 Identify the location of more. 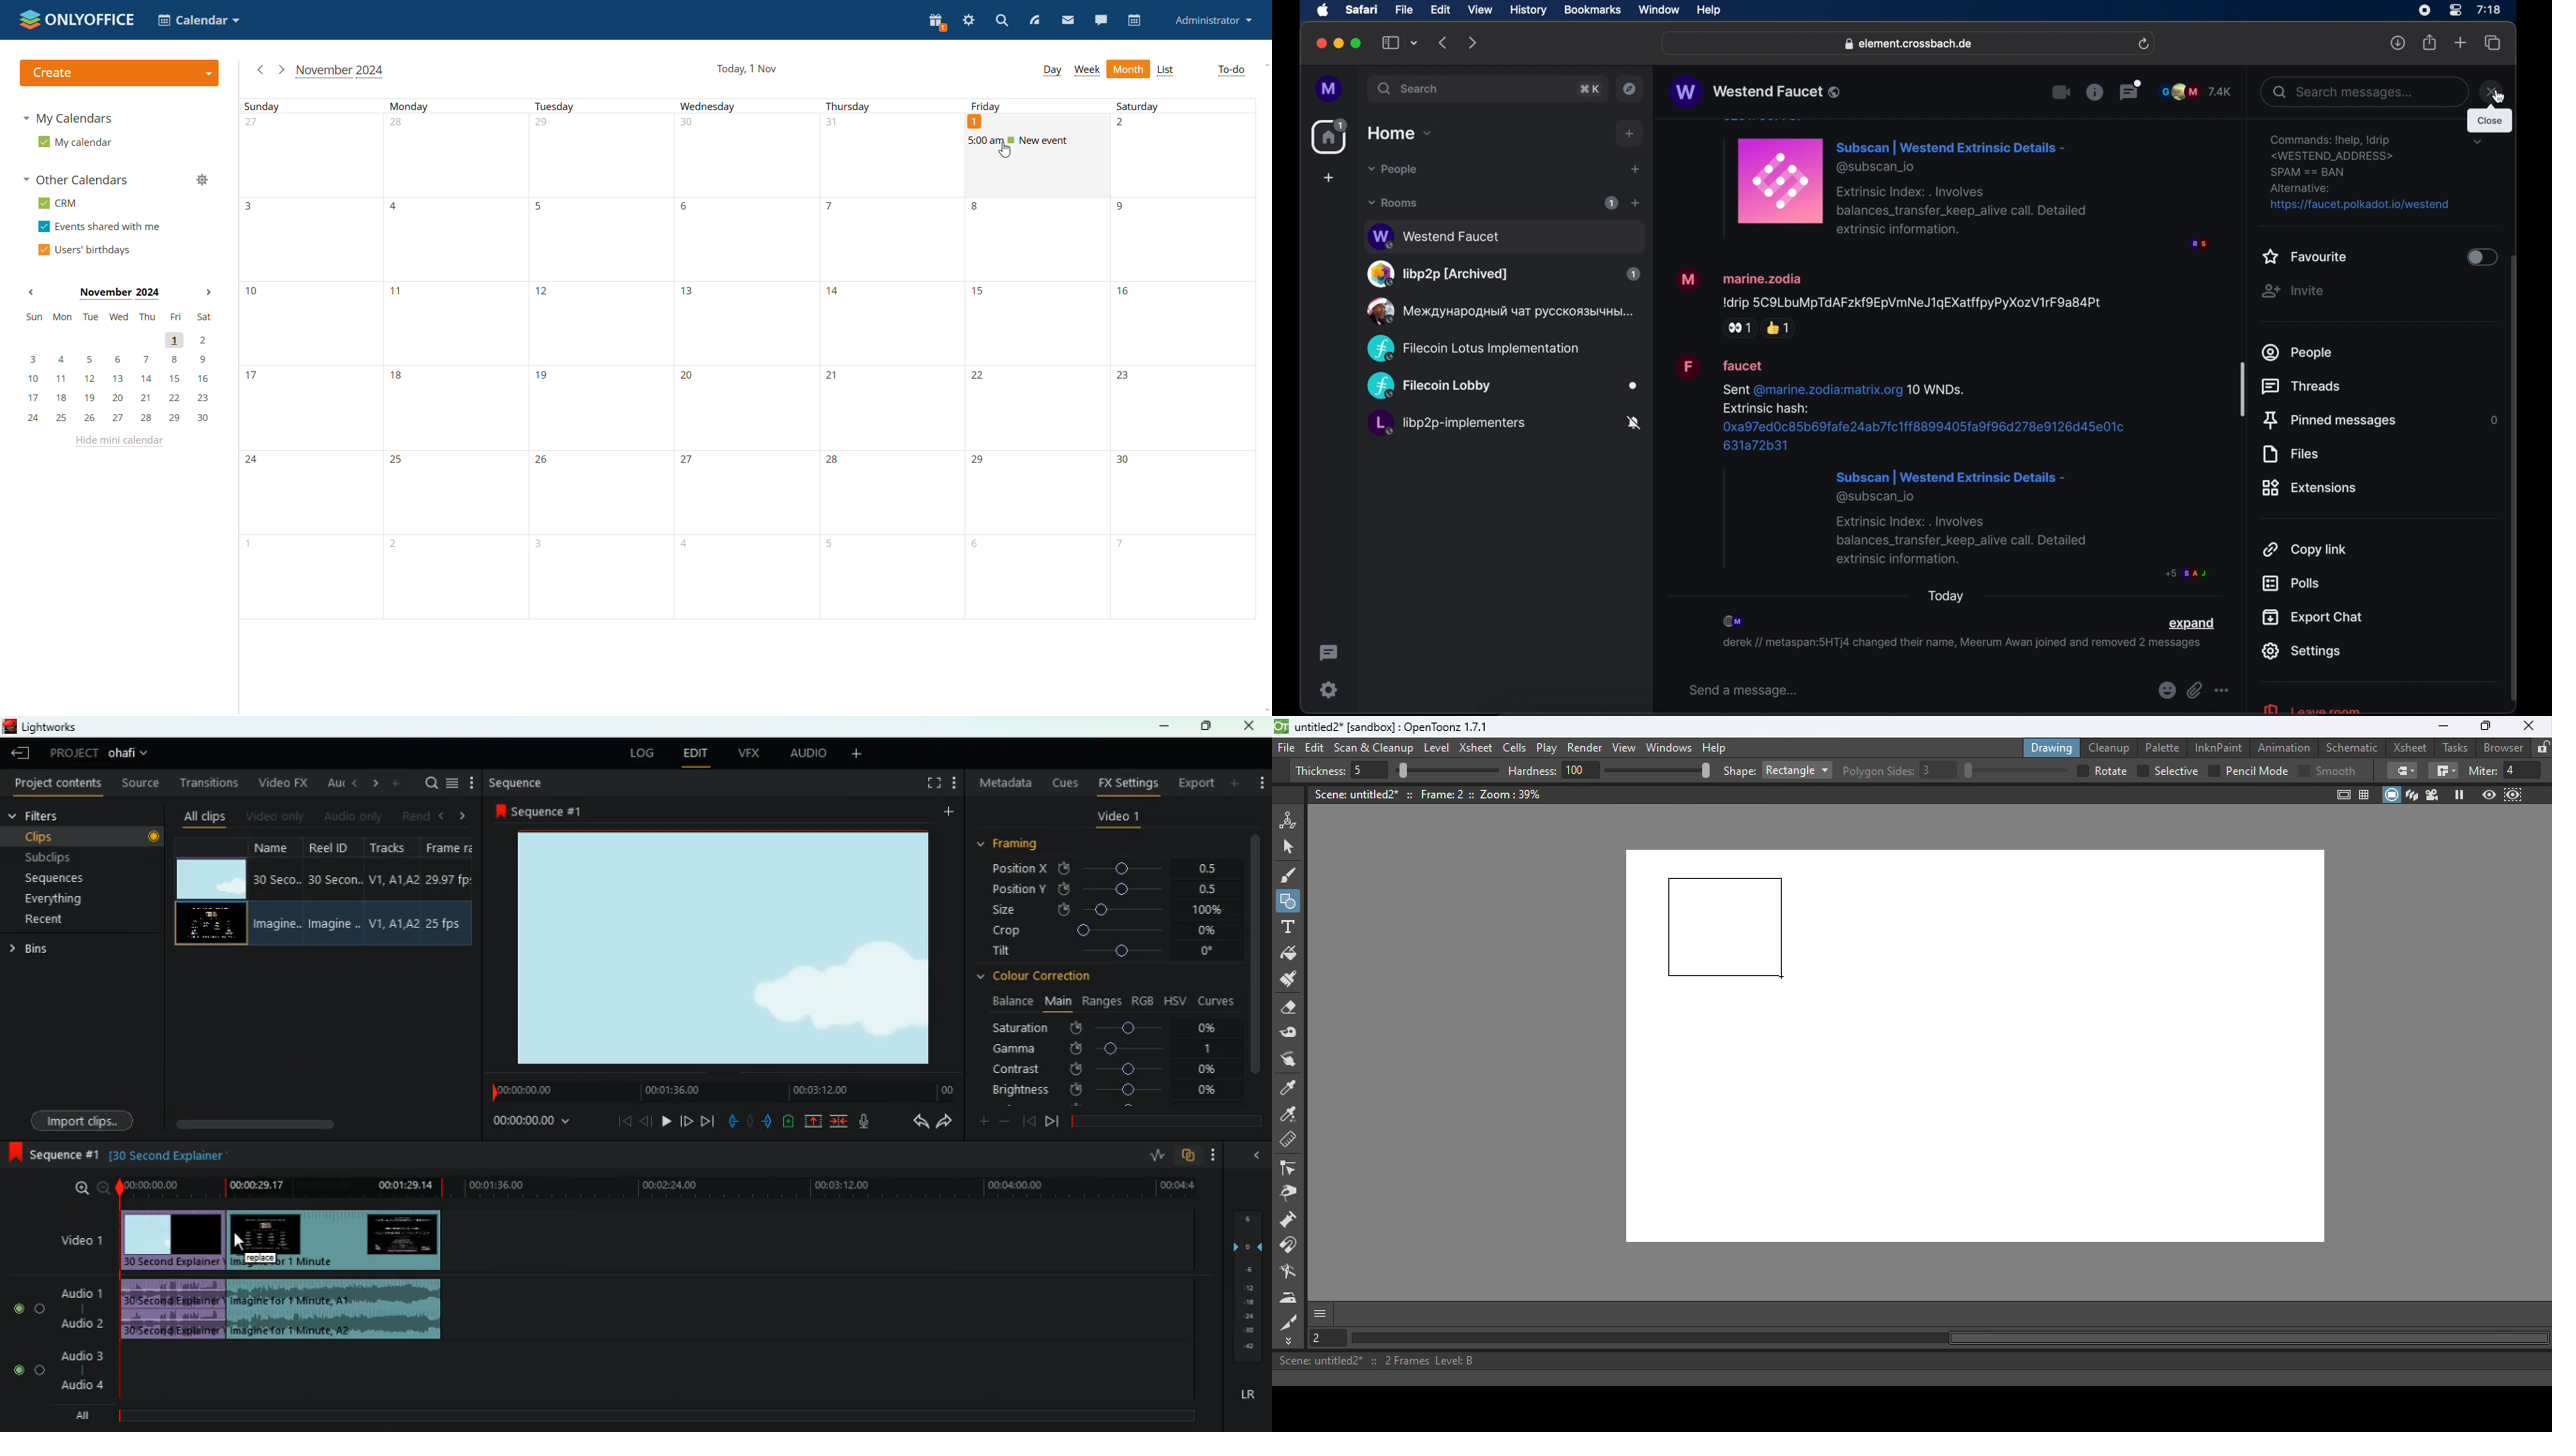
(472, 783).